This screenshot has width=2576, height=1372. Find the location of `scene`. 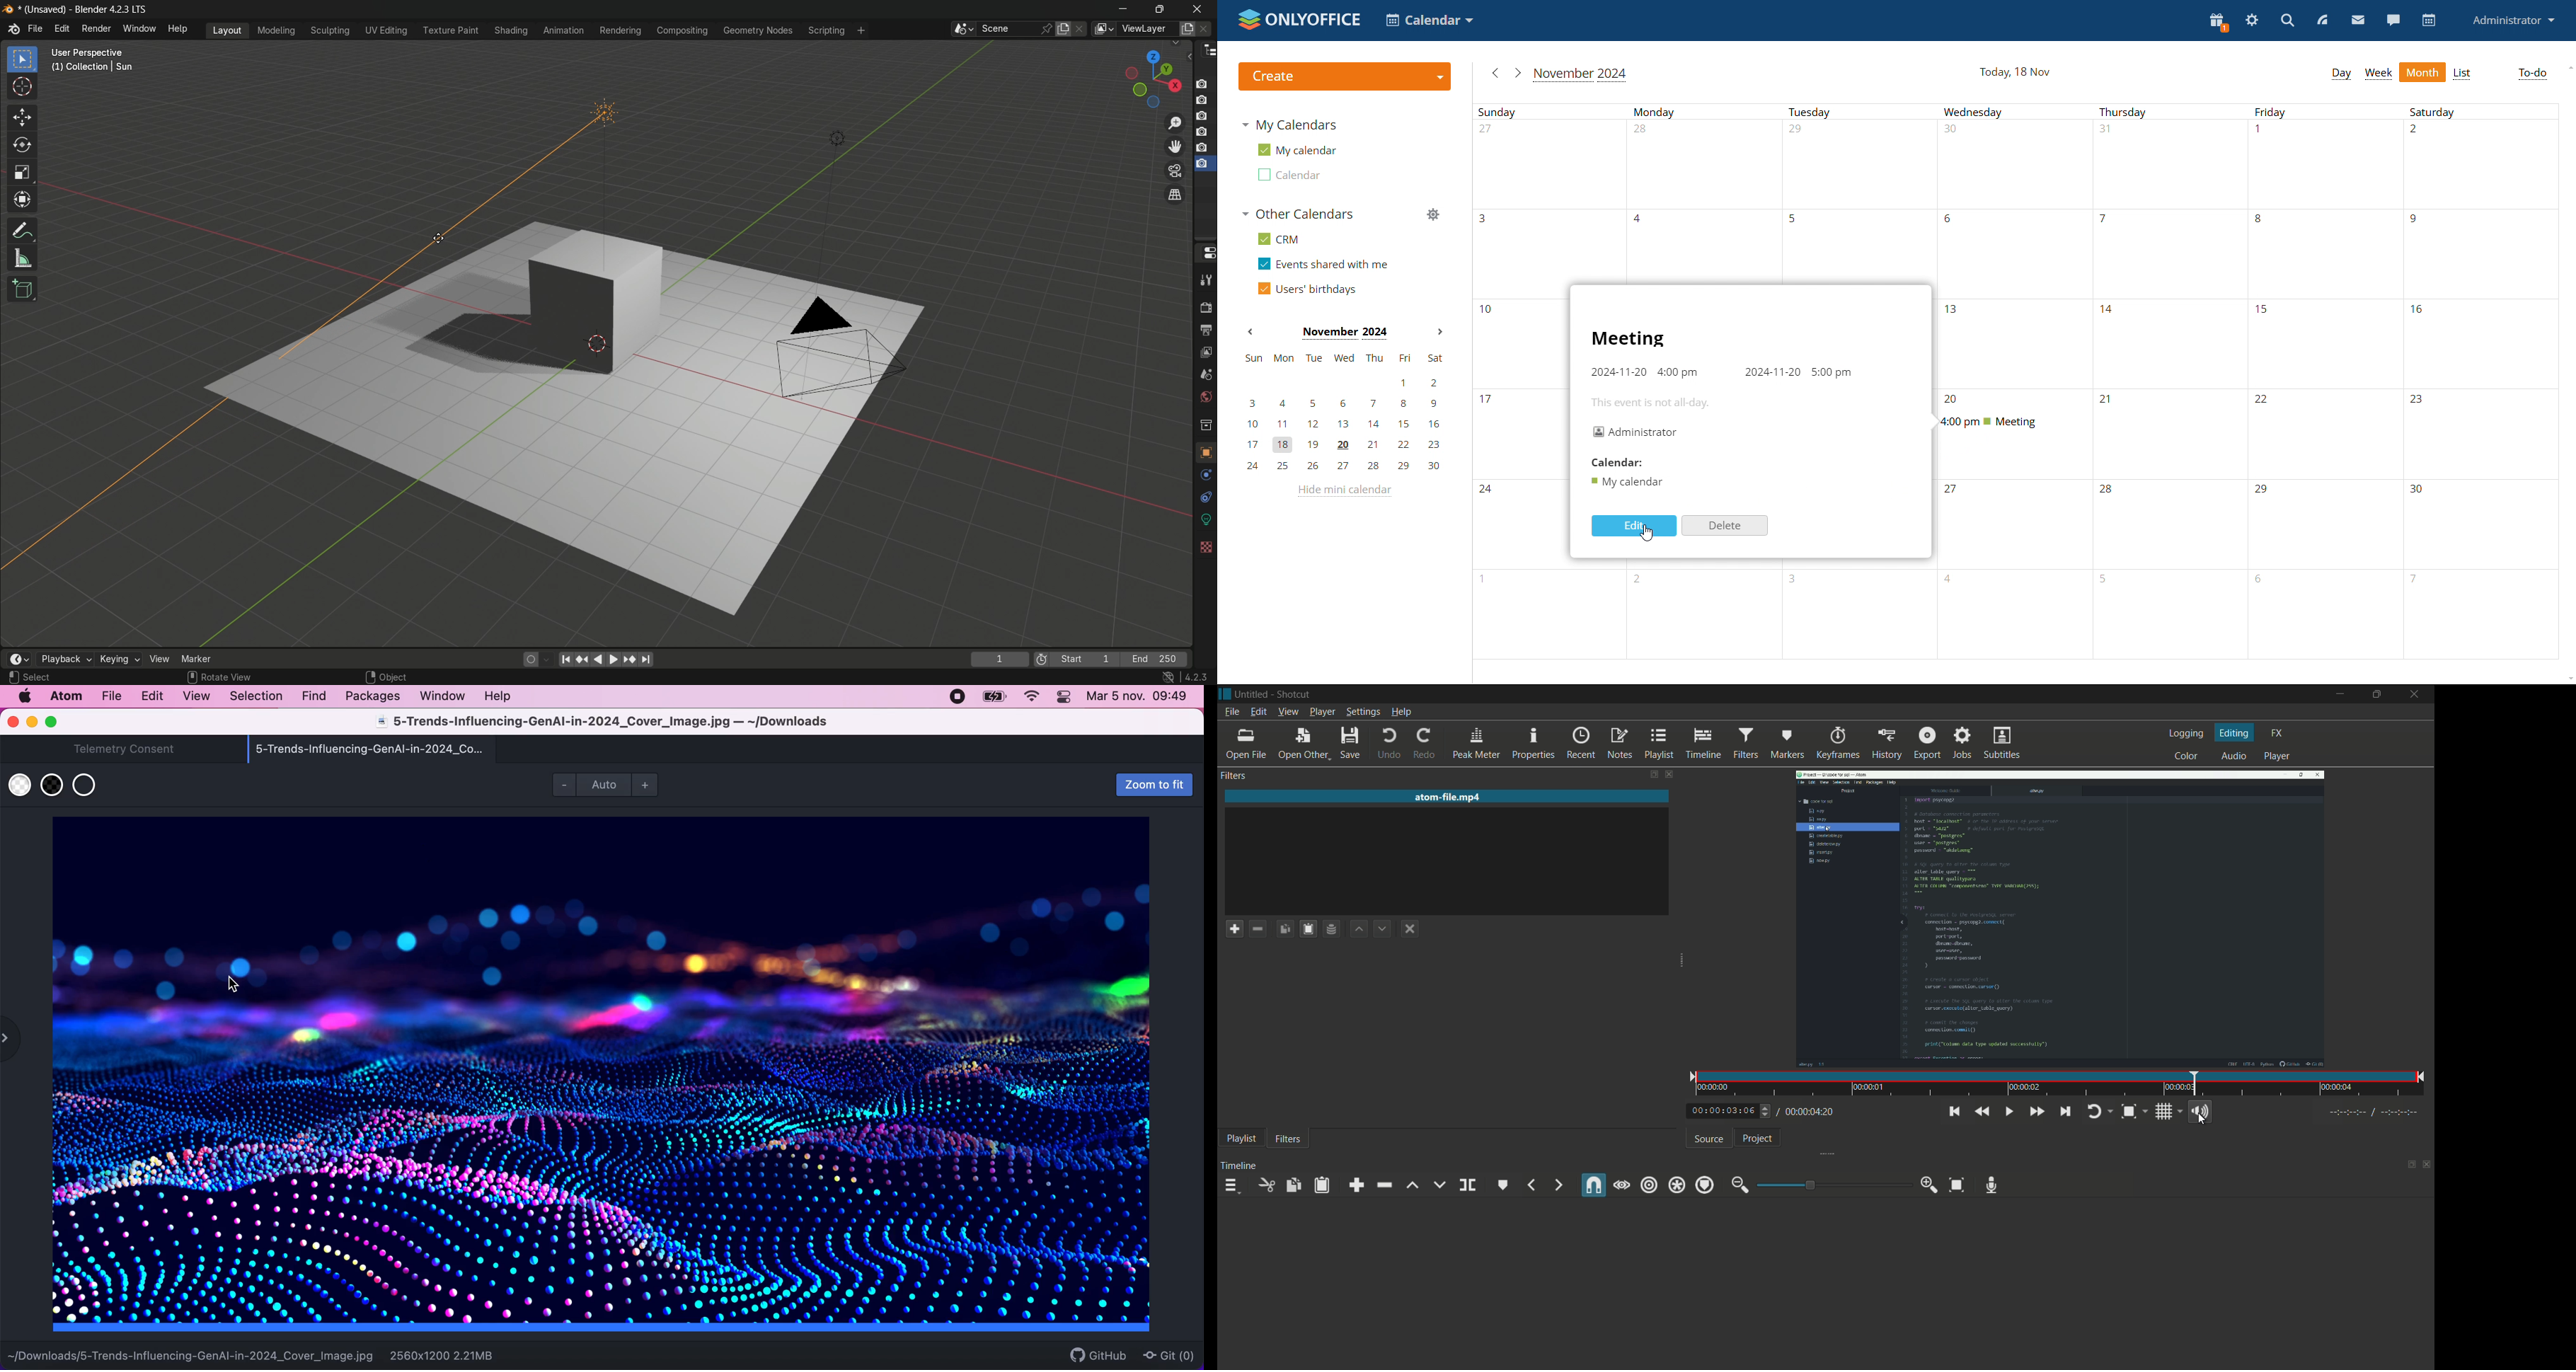

scene is located at coordinates (1208, 374).